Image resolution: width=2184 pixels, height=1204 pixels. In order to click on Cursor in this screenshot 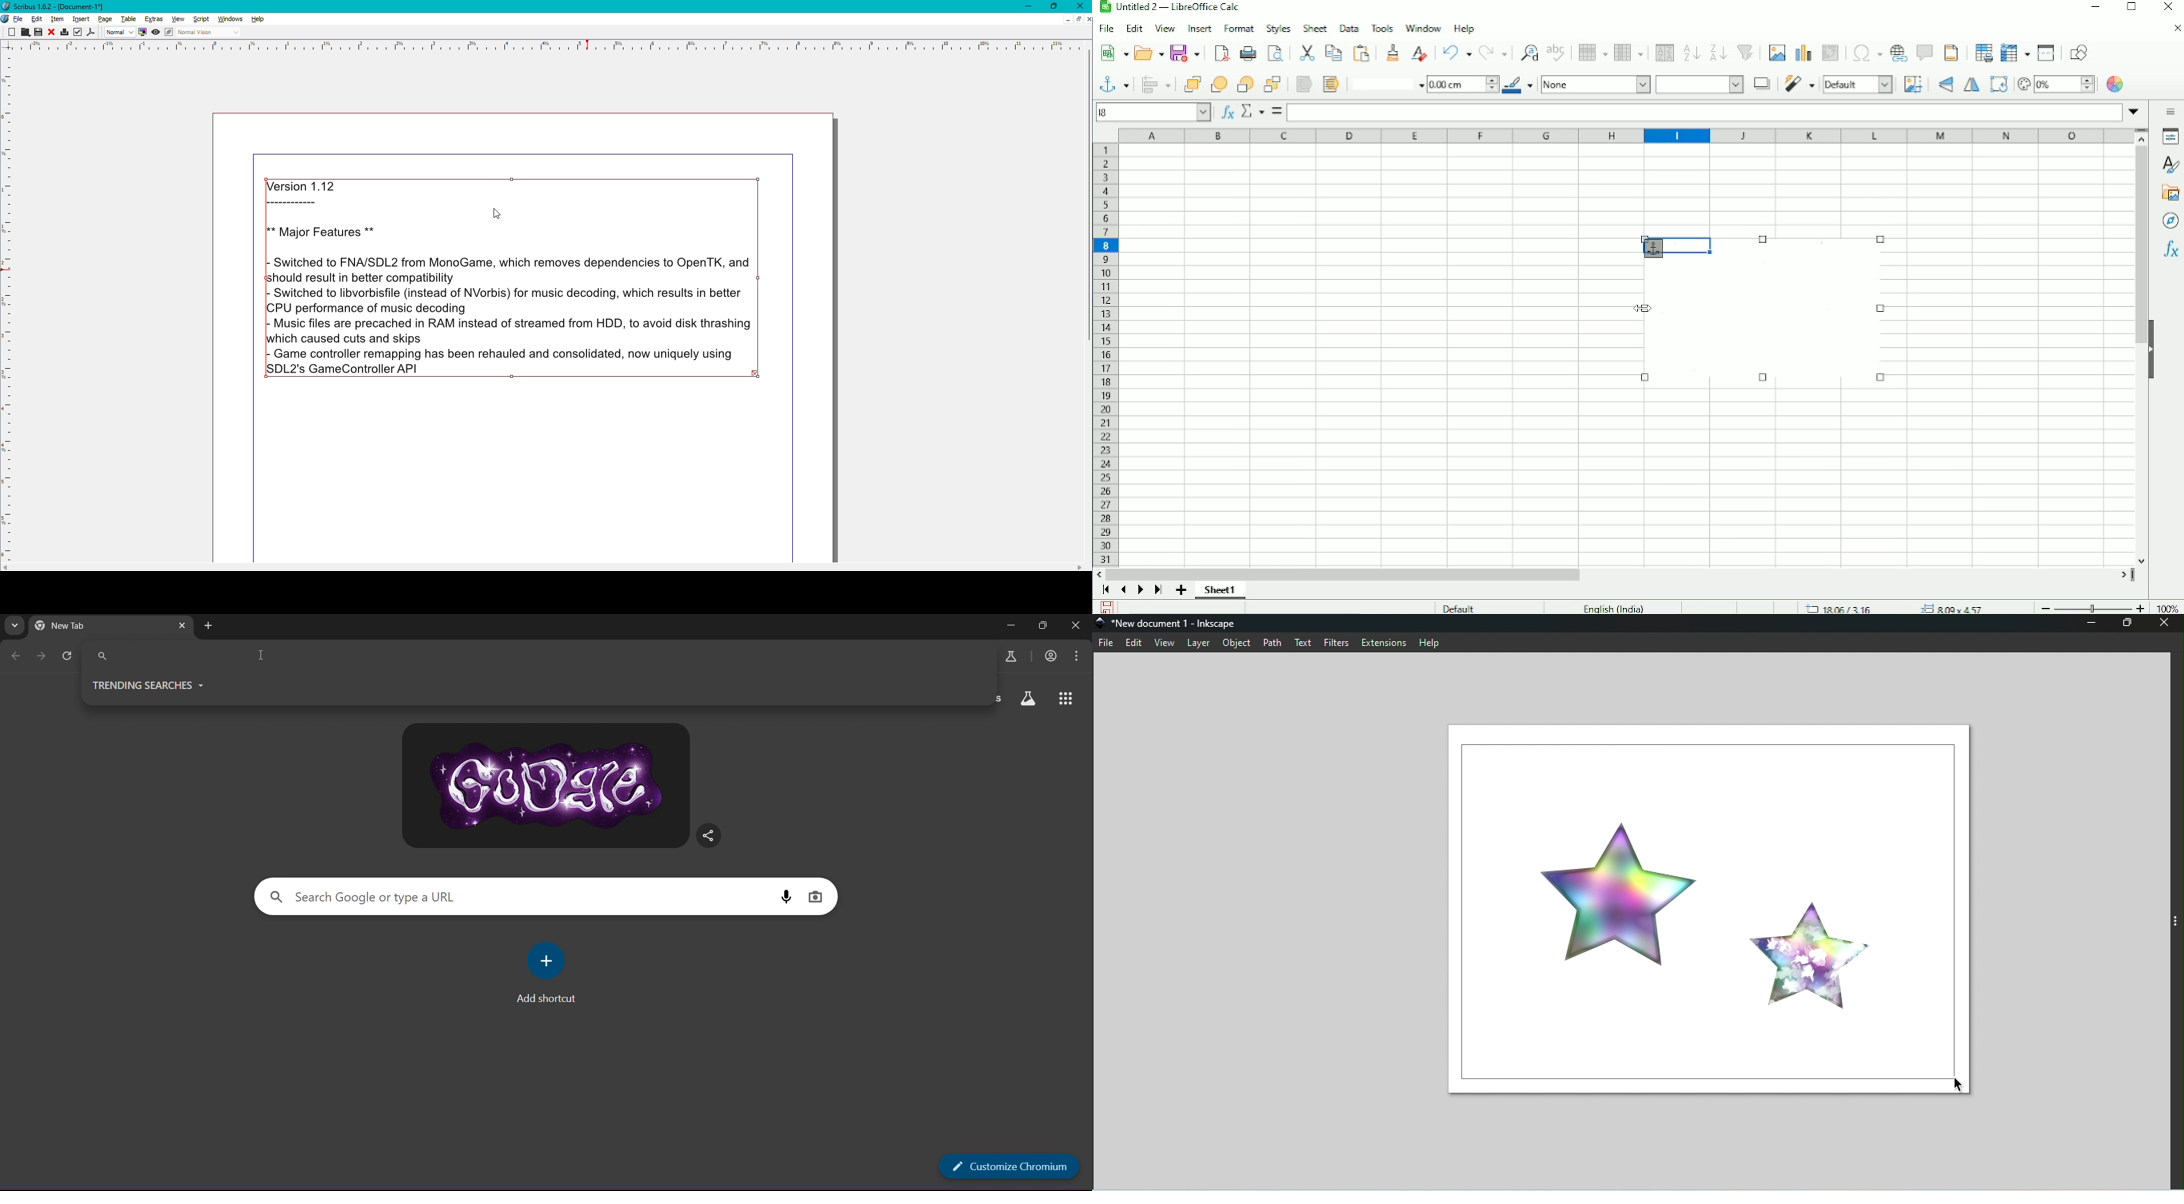, I will do `click(496, 214)`.